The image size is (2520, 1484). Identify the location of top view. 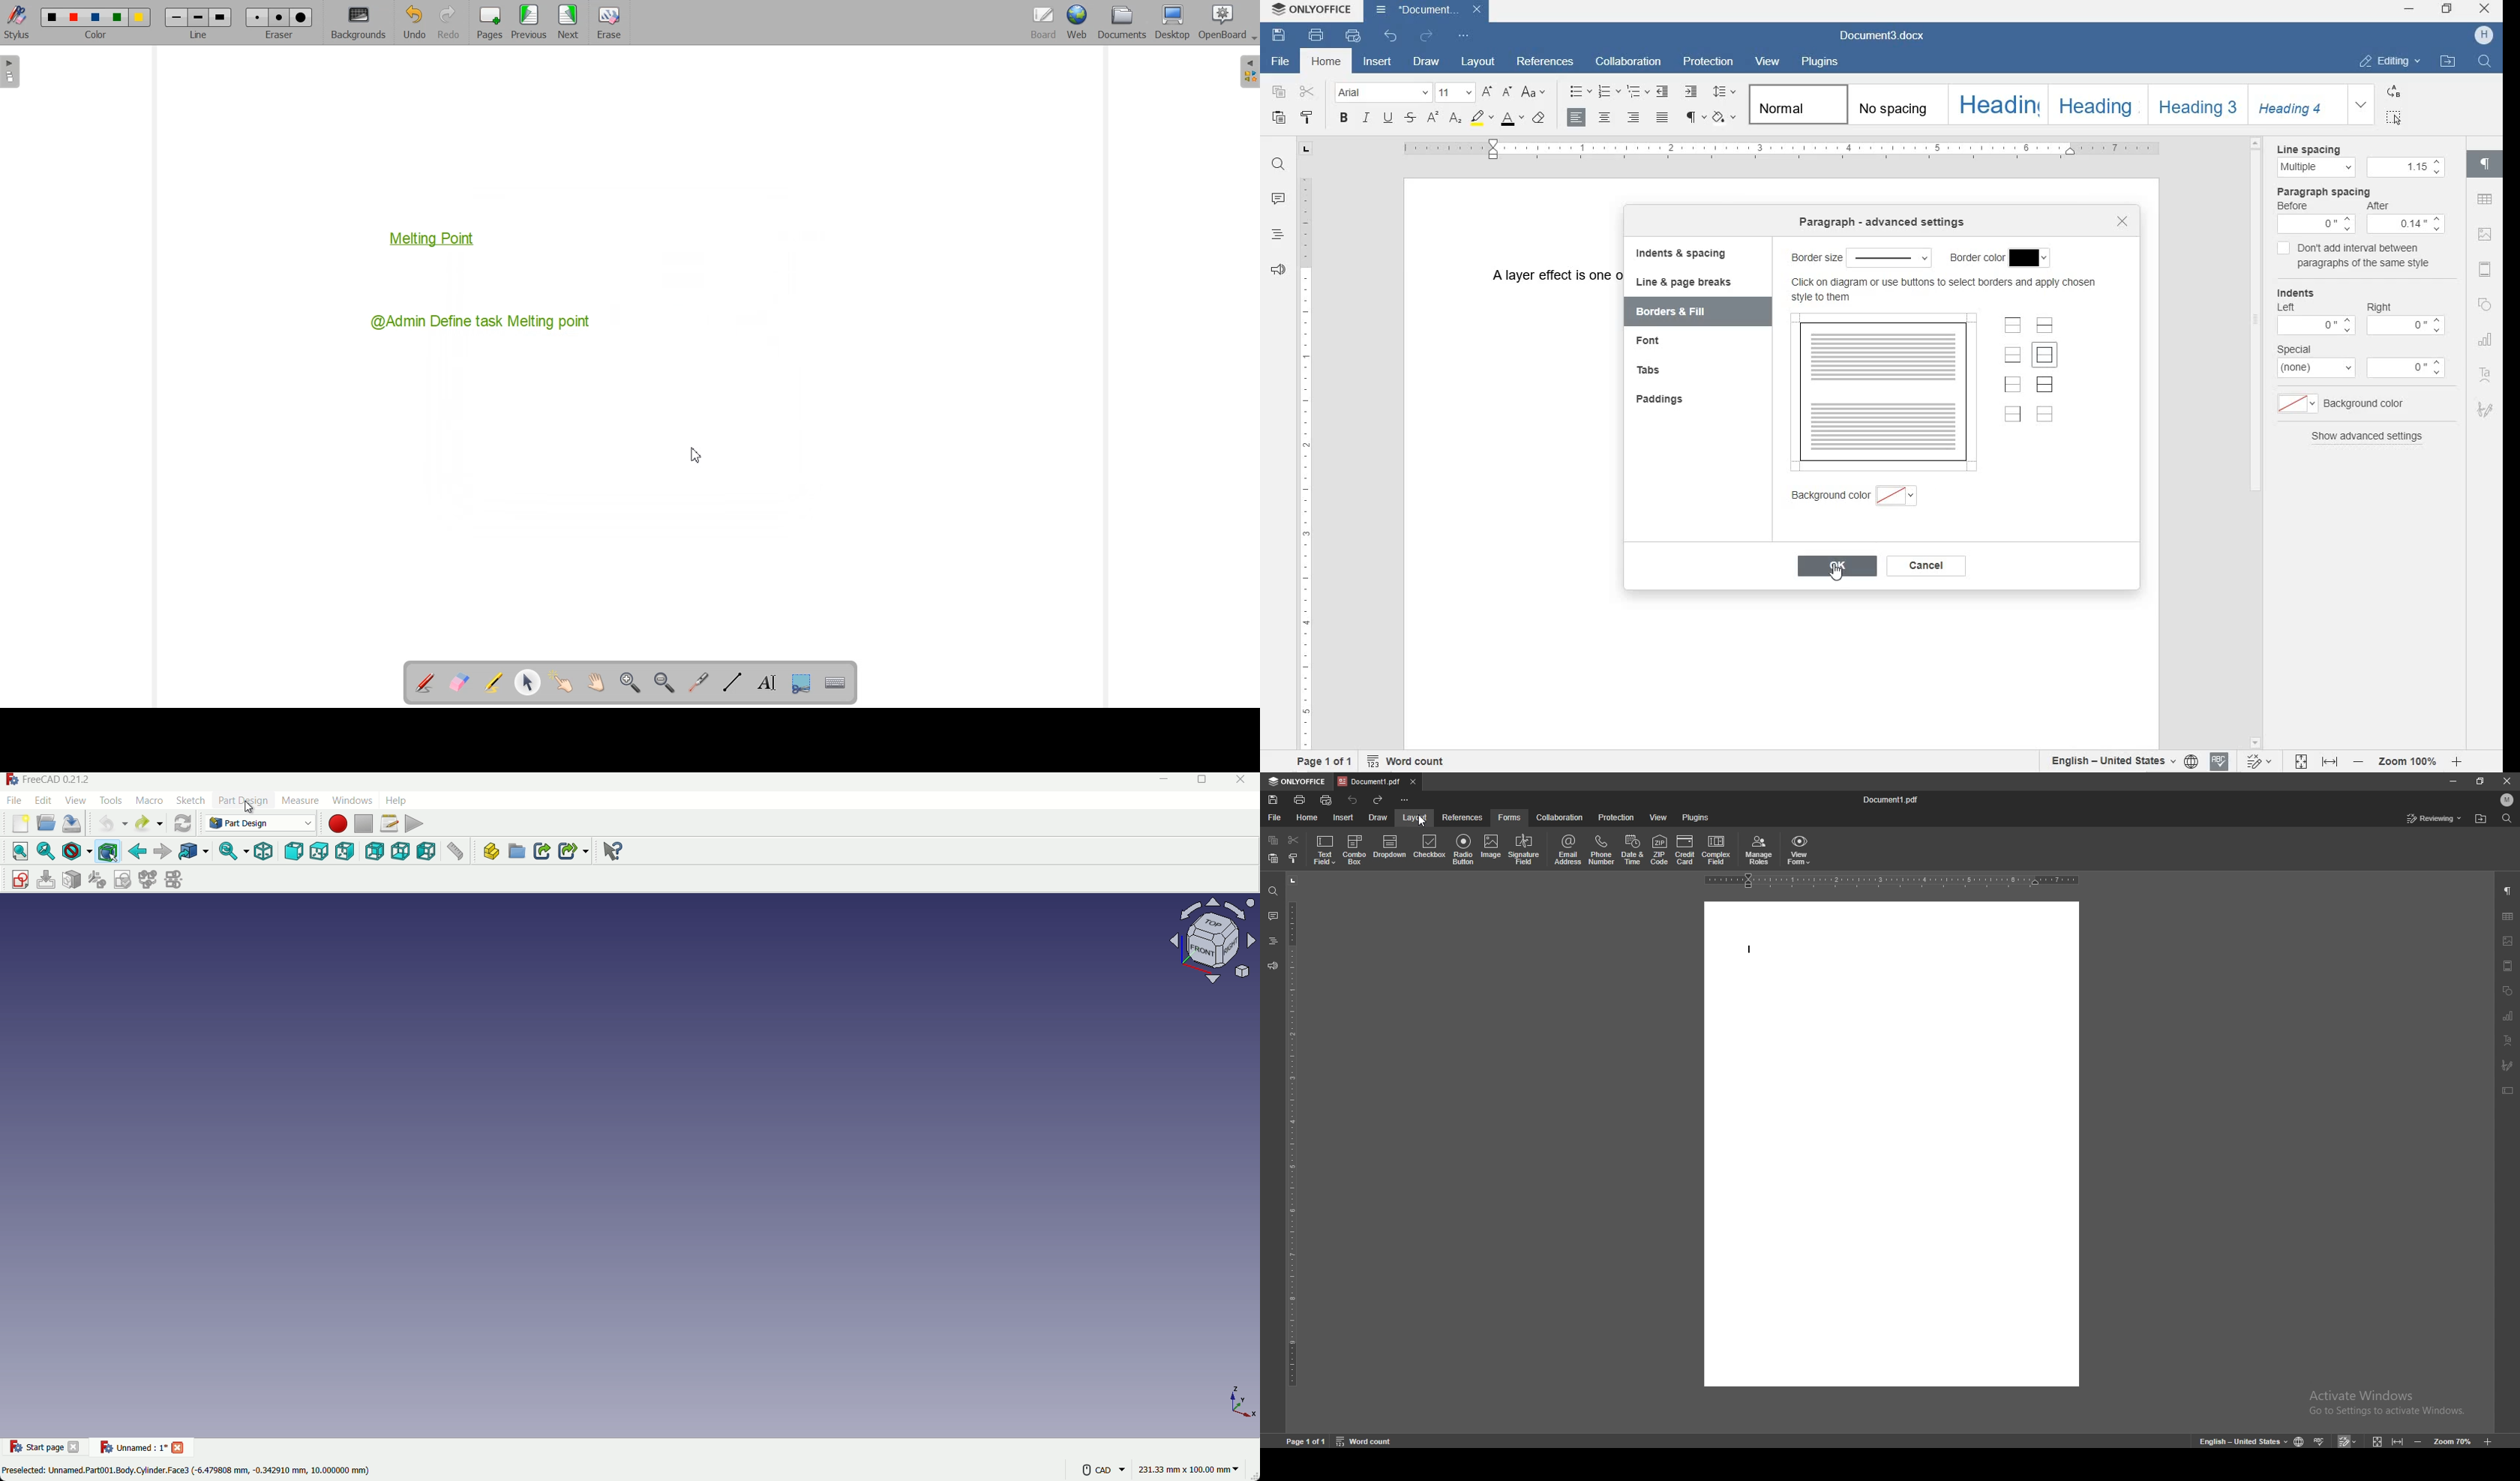
(320, 851).